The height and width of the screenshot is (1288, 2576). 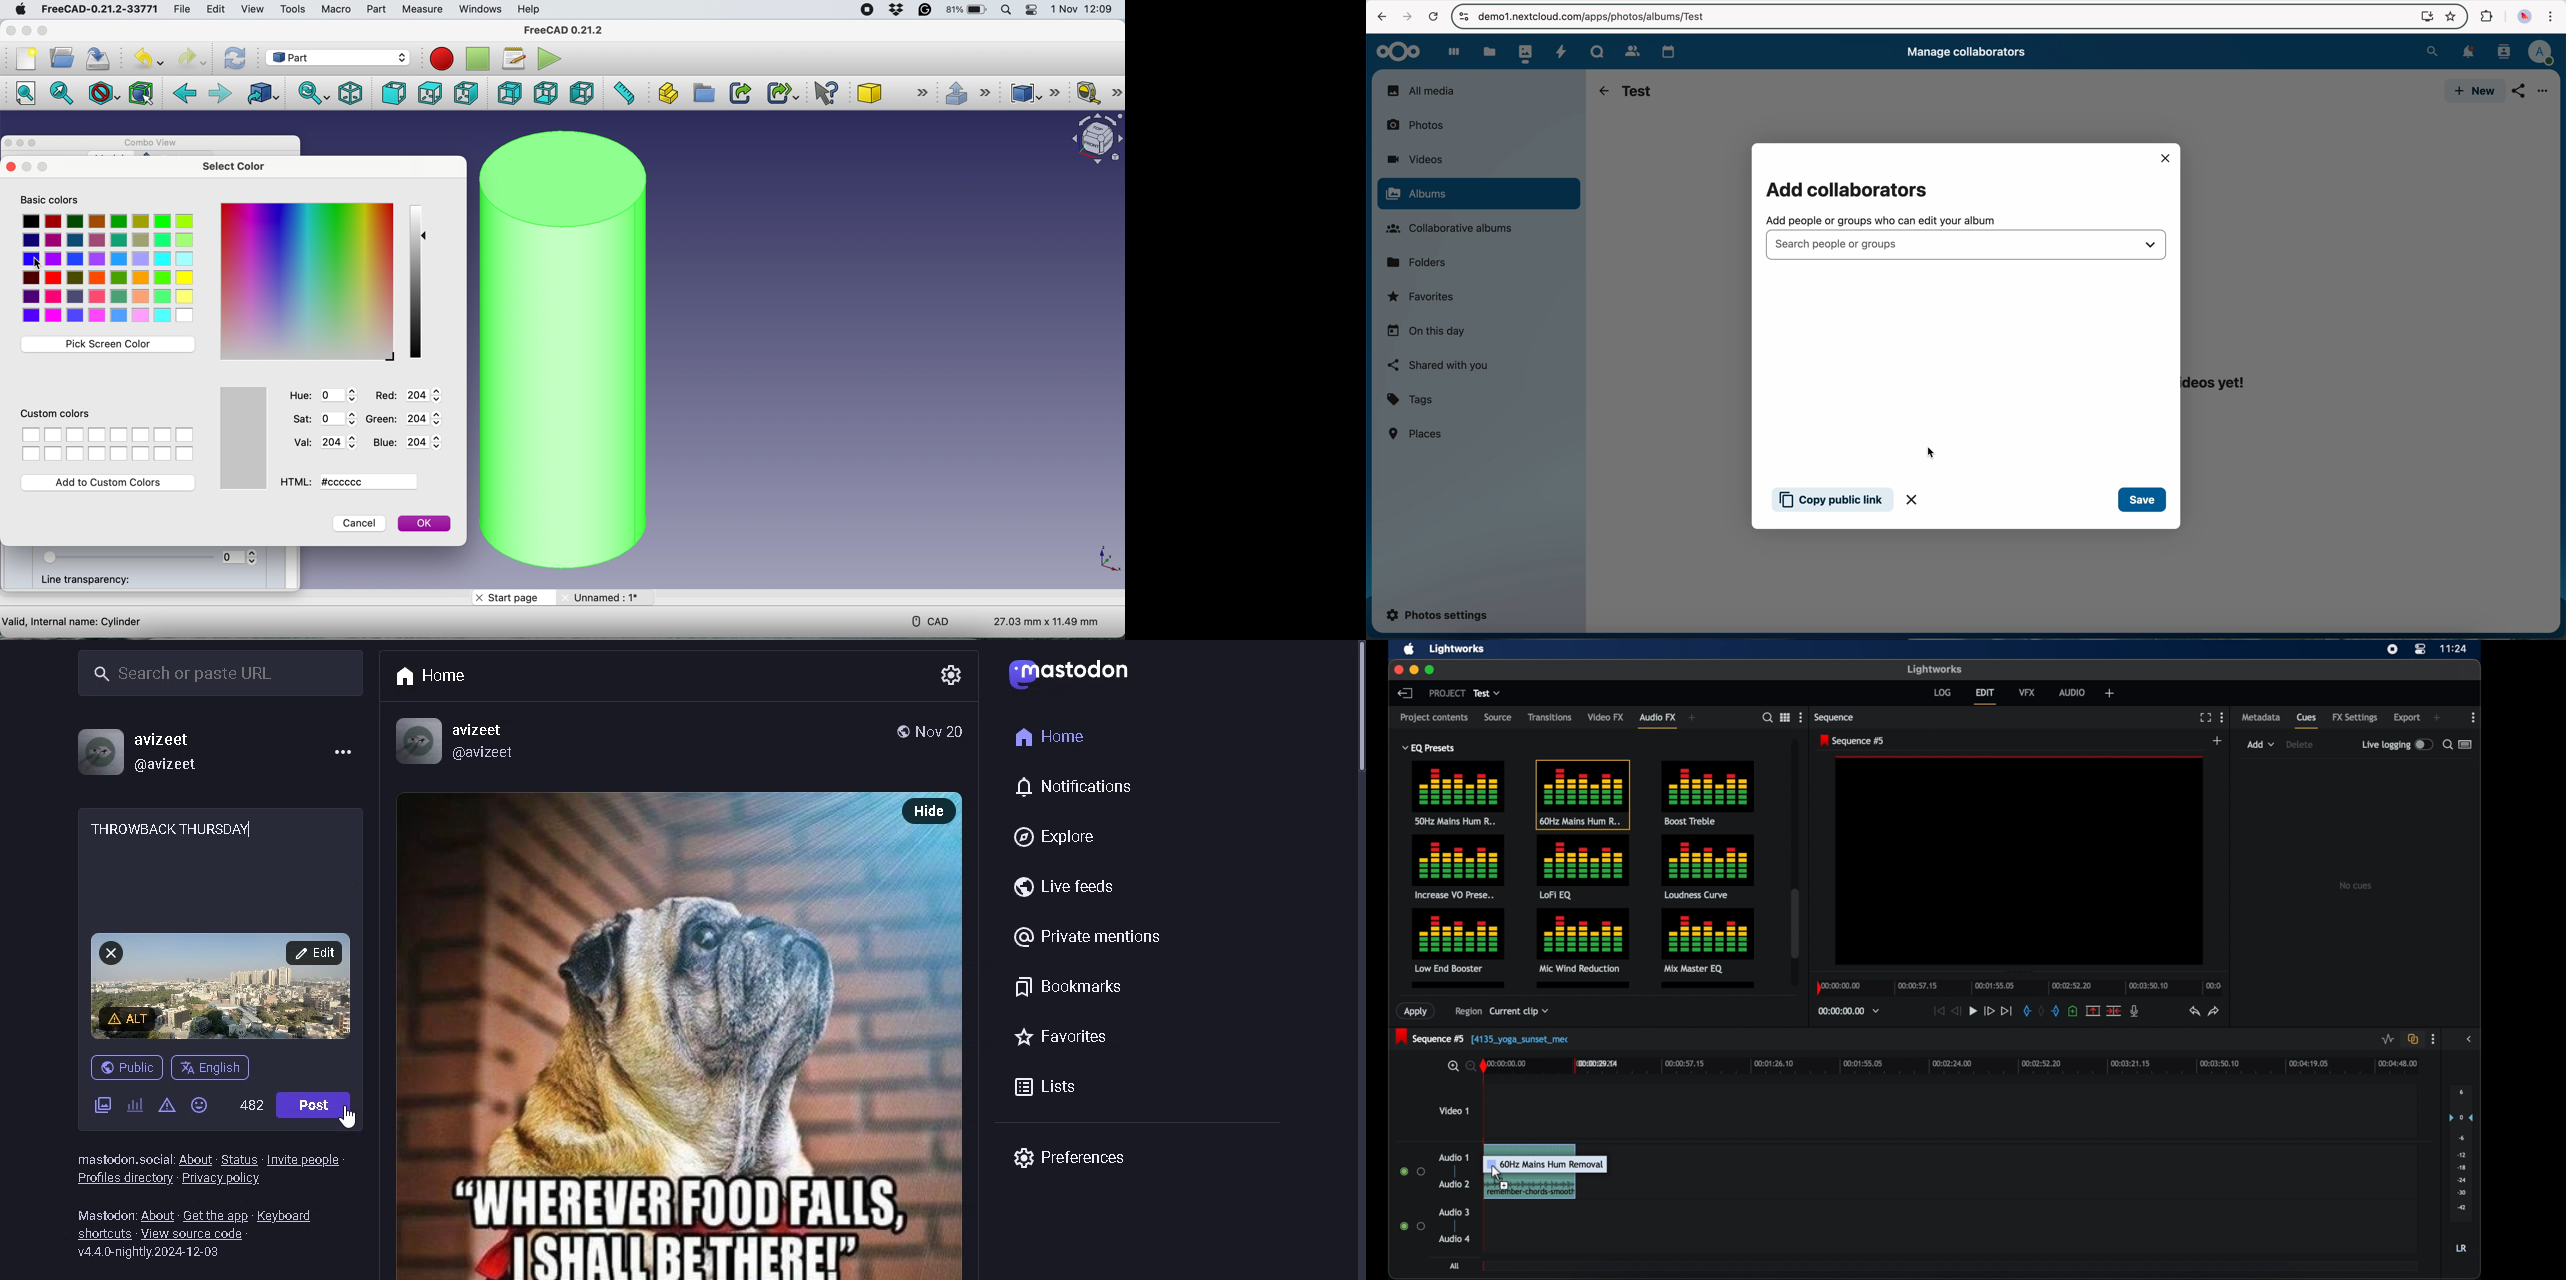 I want to click on notification, so click(x=1078, y=788).